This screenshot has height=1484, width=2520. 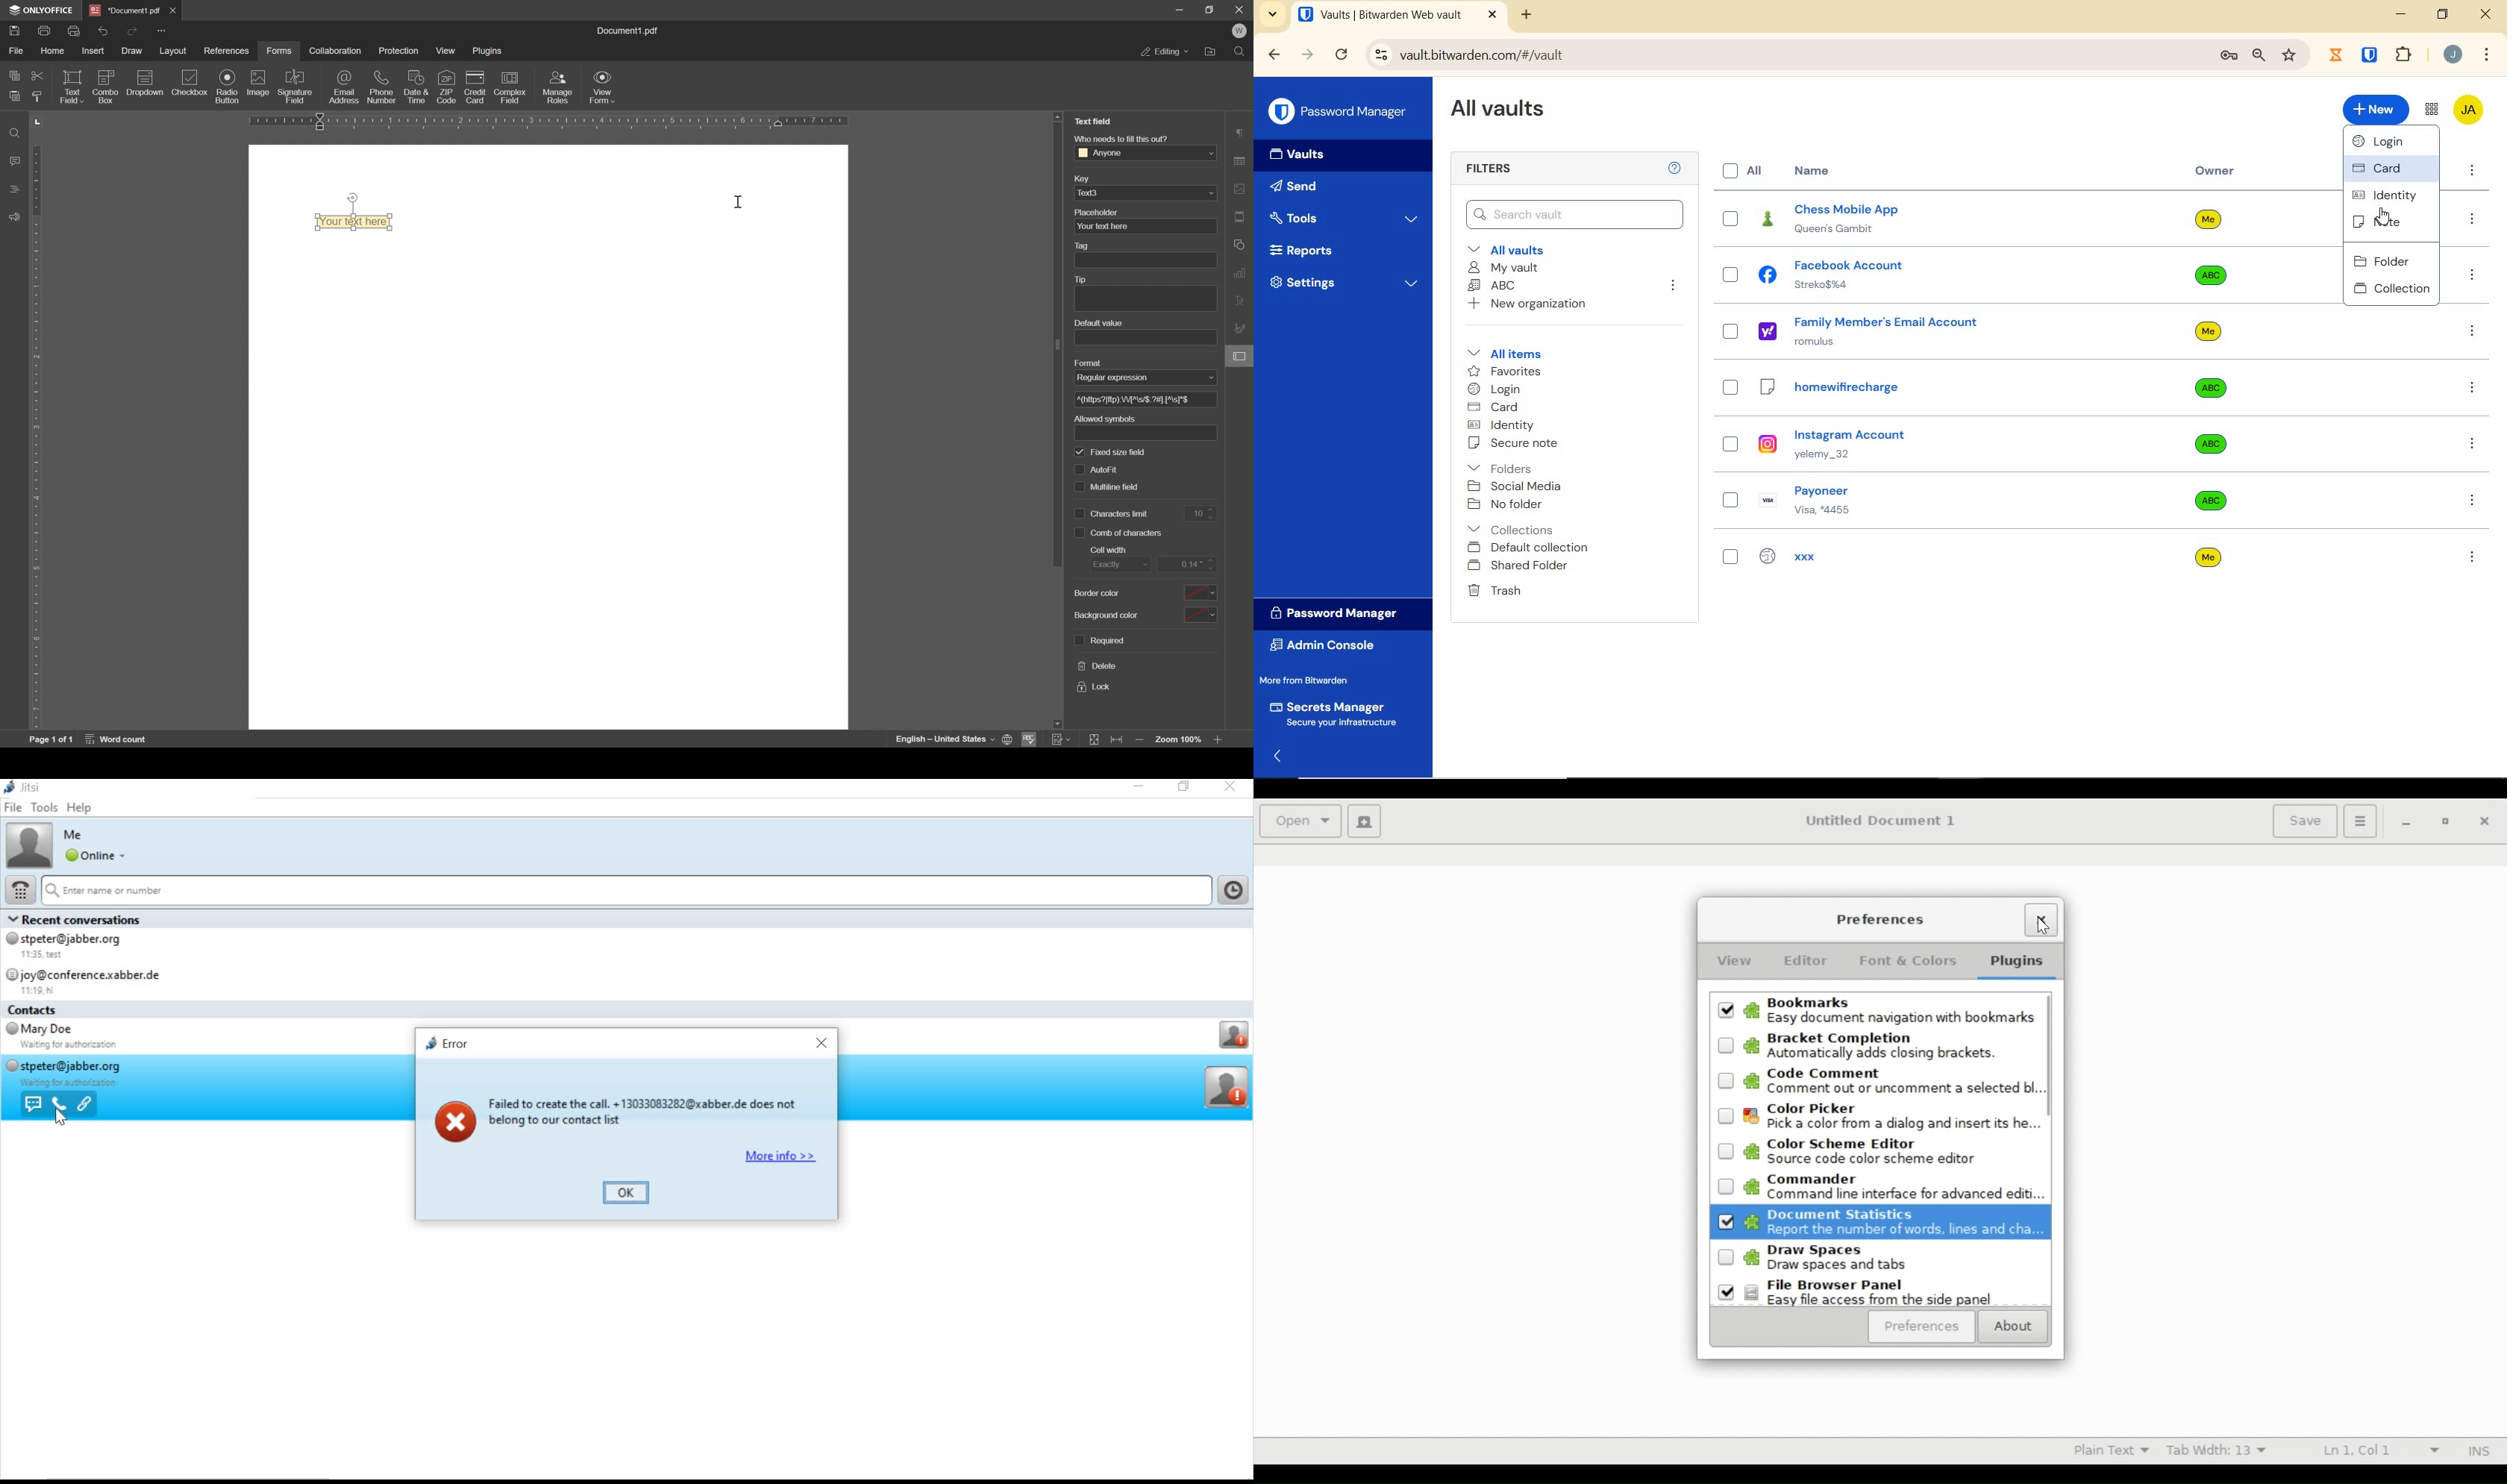 What do you see at coordinates (1865, 498) in the screenshot?
I see `Payoneer` at bounding box center [1865, 498].